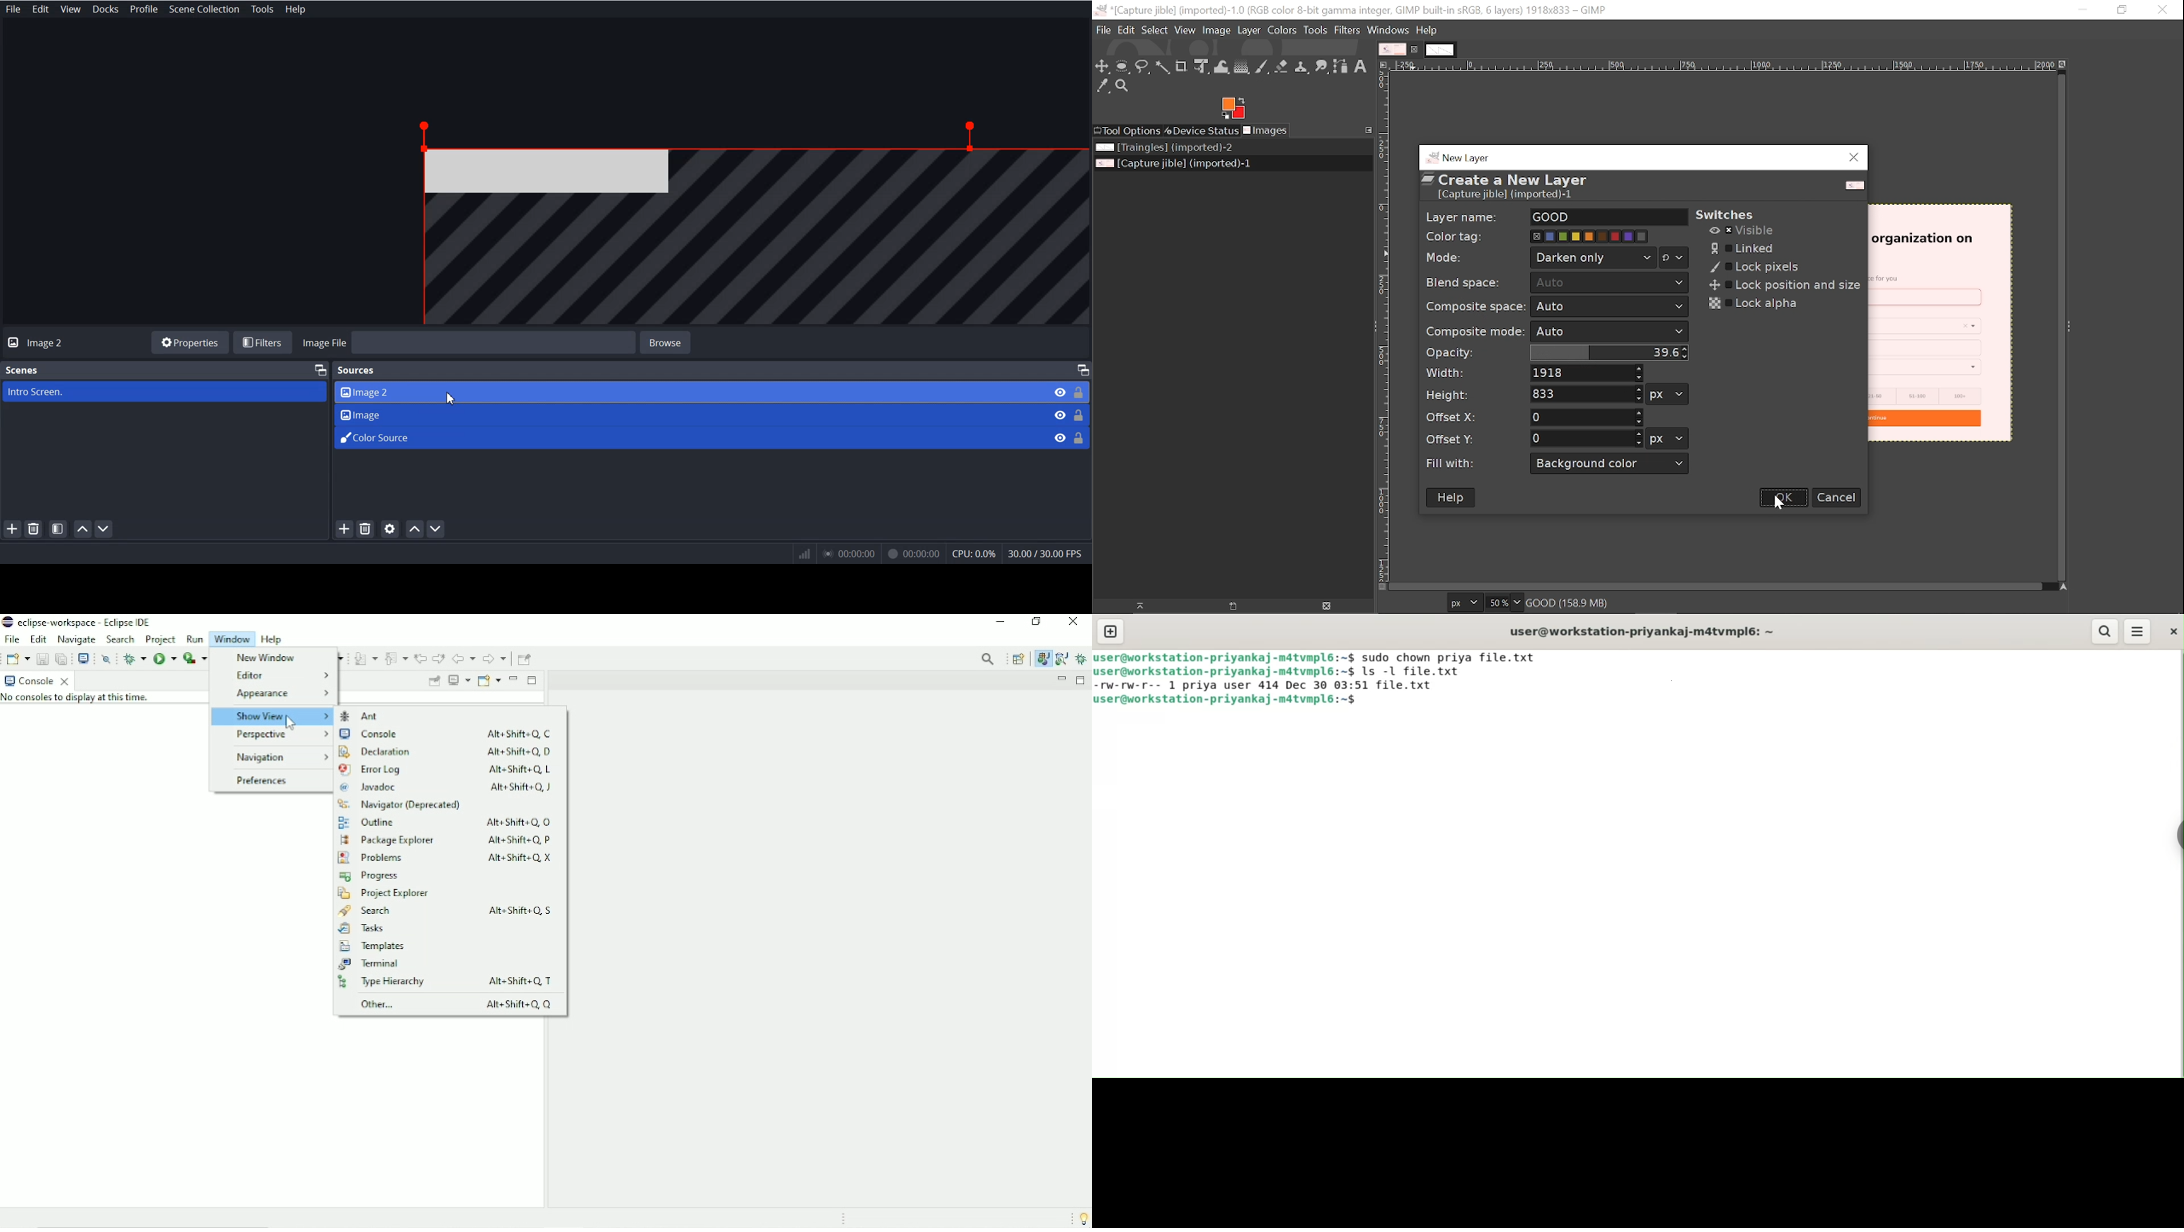  I want to click on Sources, so click(358, 369).